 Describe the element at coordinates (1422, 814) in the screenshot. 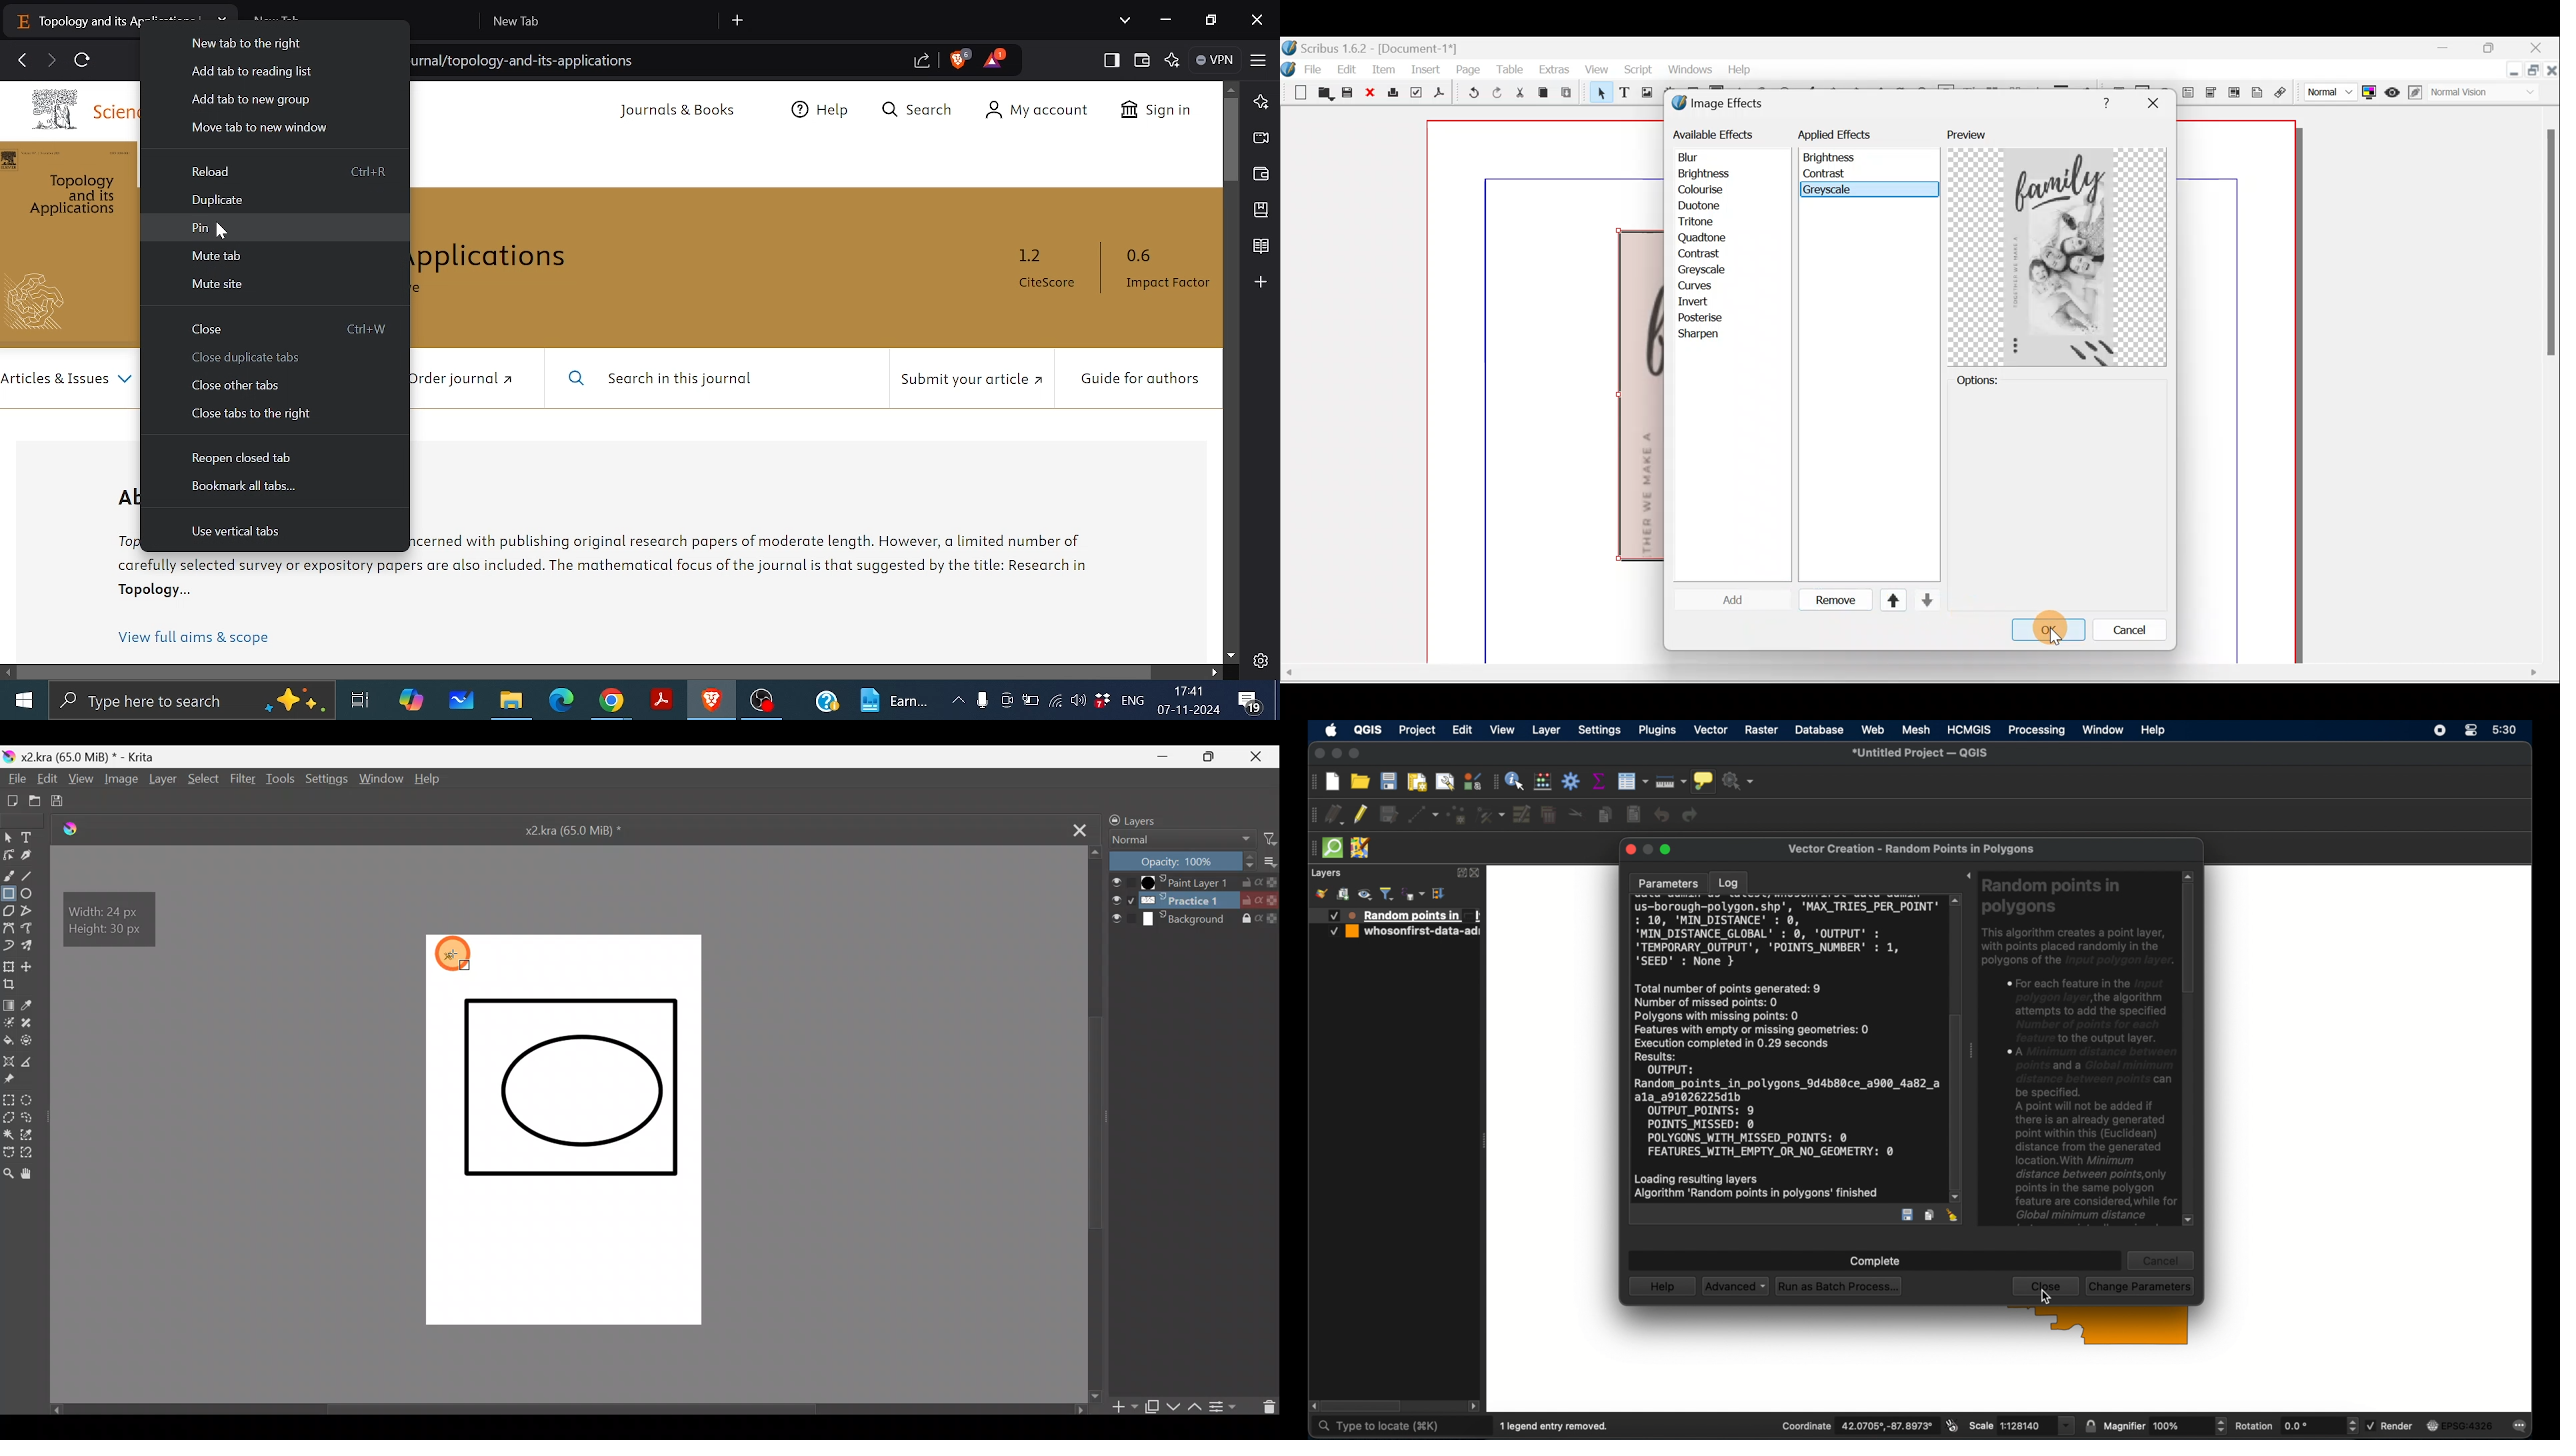

I see `digitized ithsegment` at that location.